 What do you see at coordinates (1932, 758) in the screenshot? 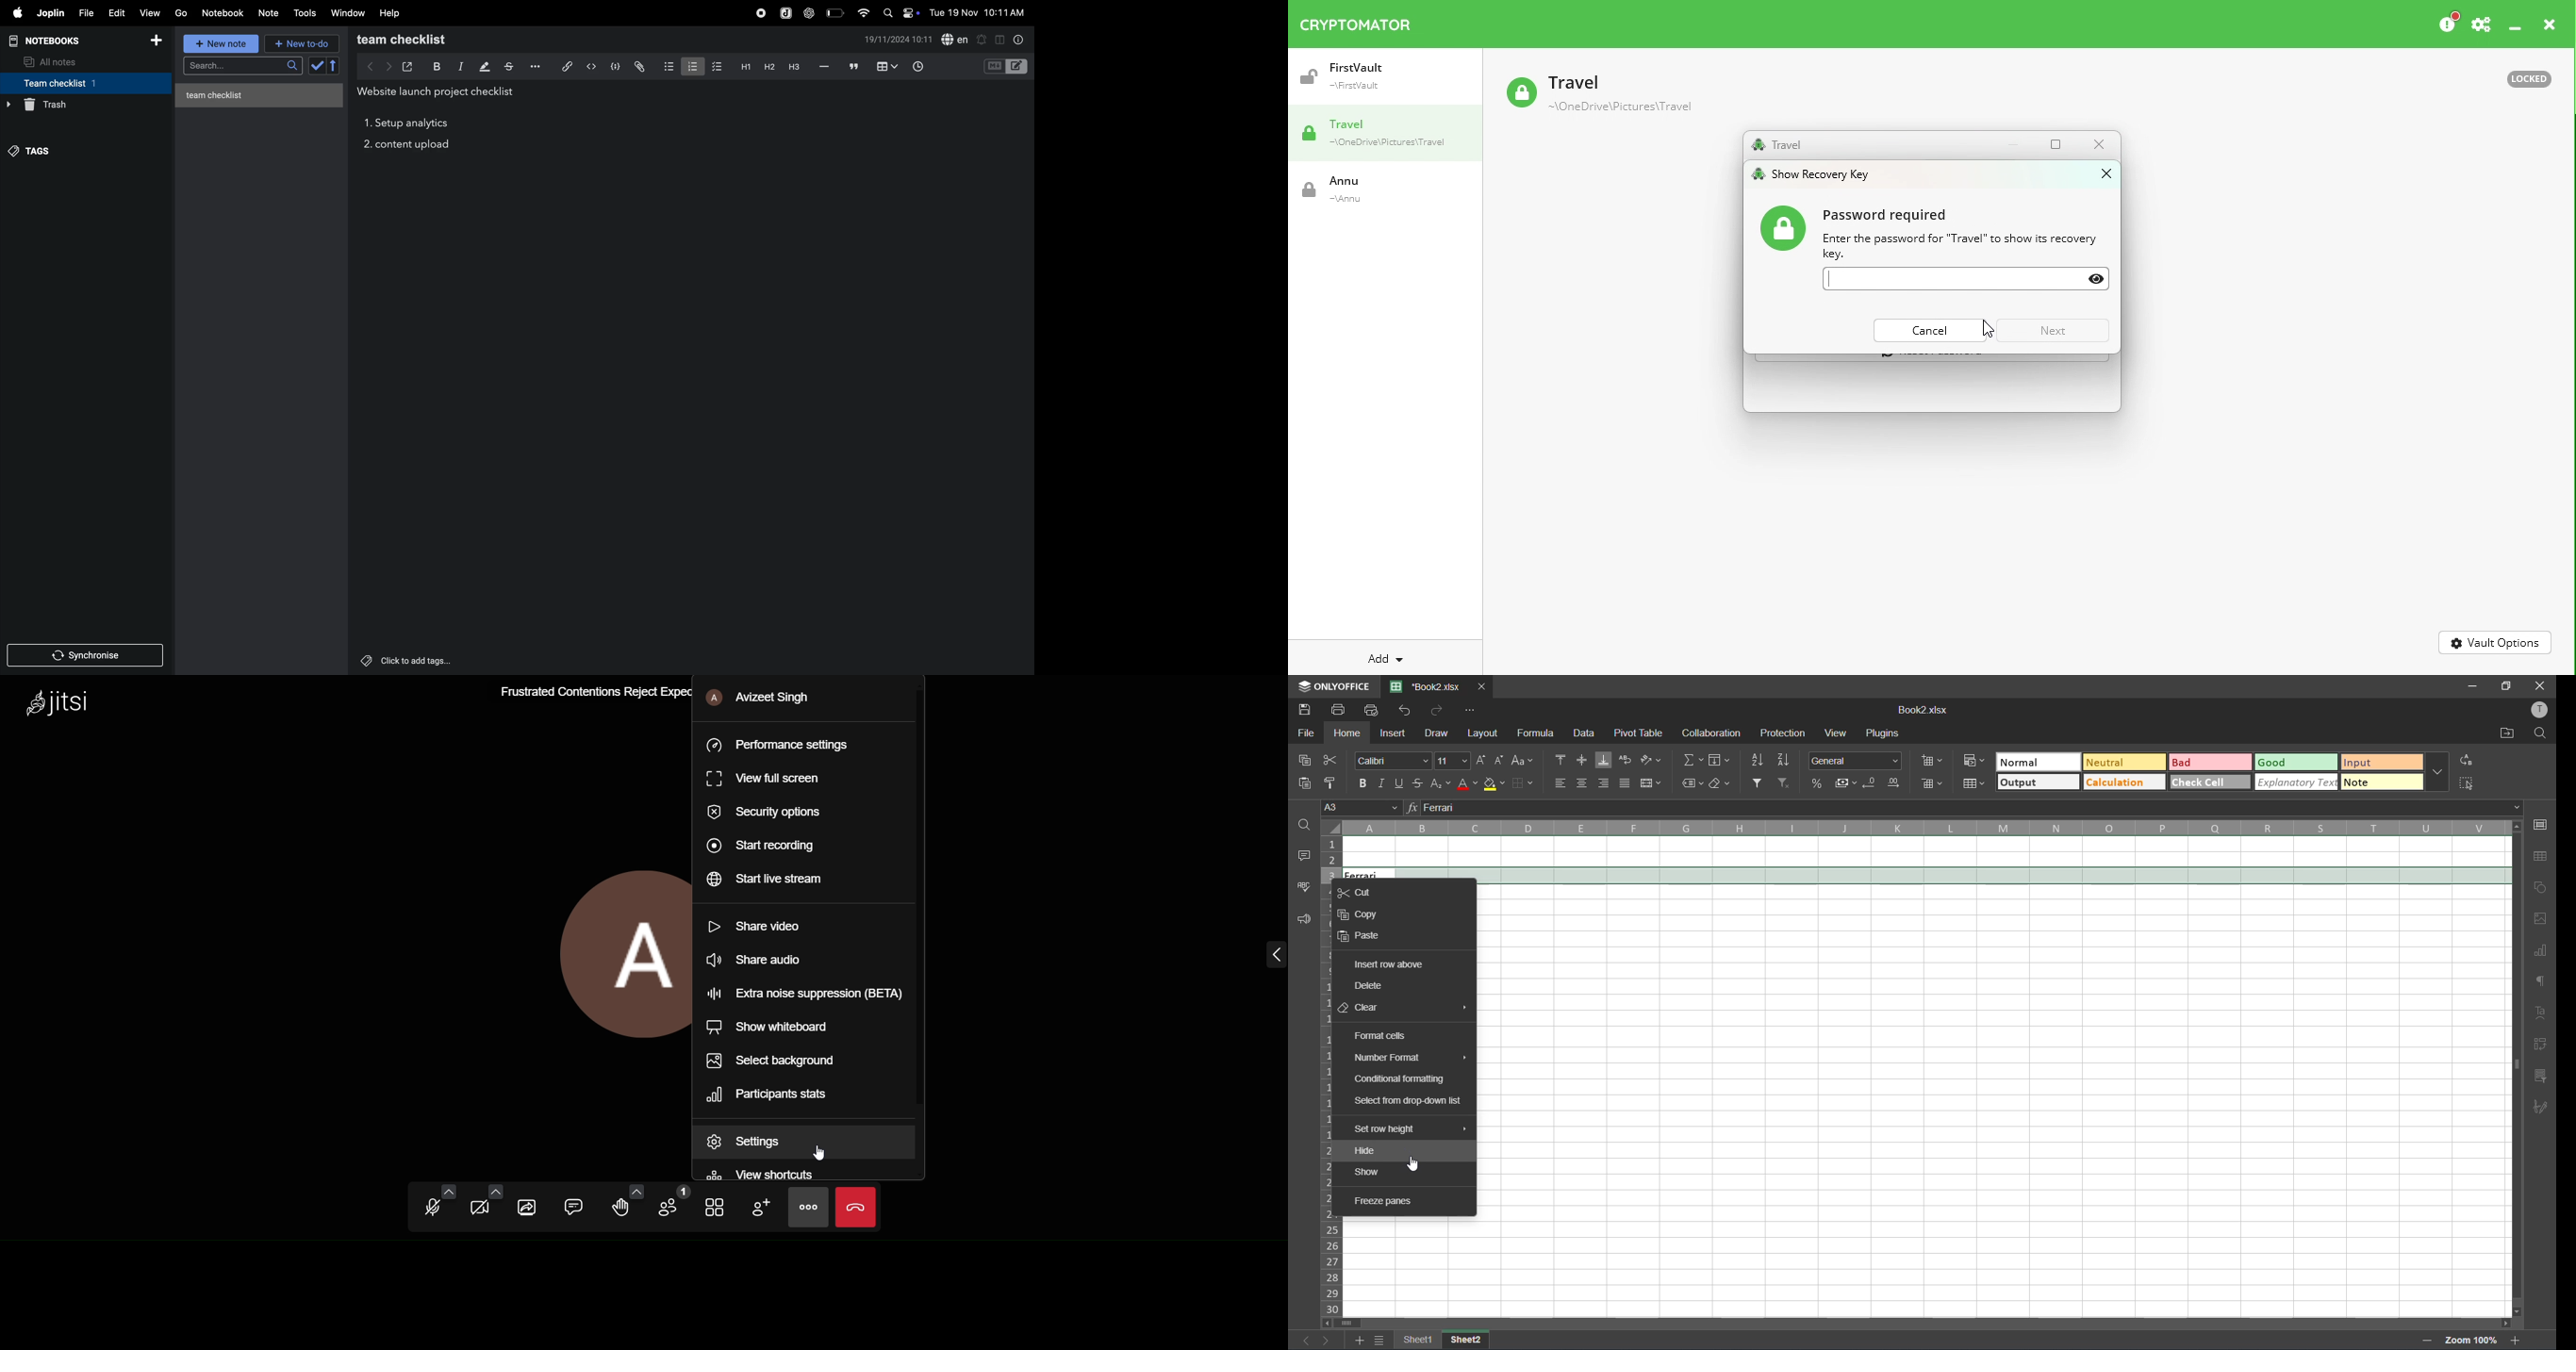
I see `insert cells` at bounding box center [1932, 758].